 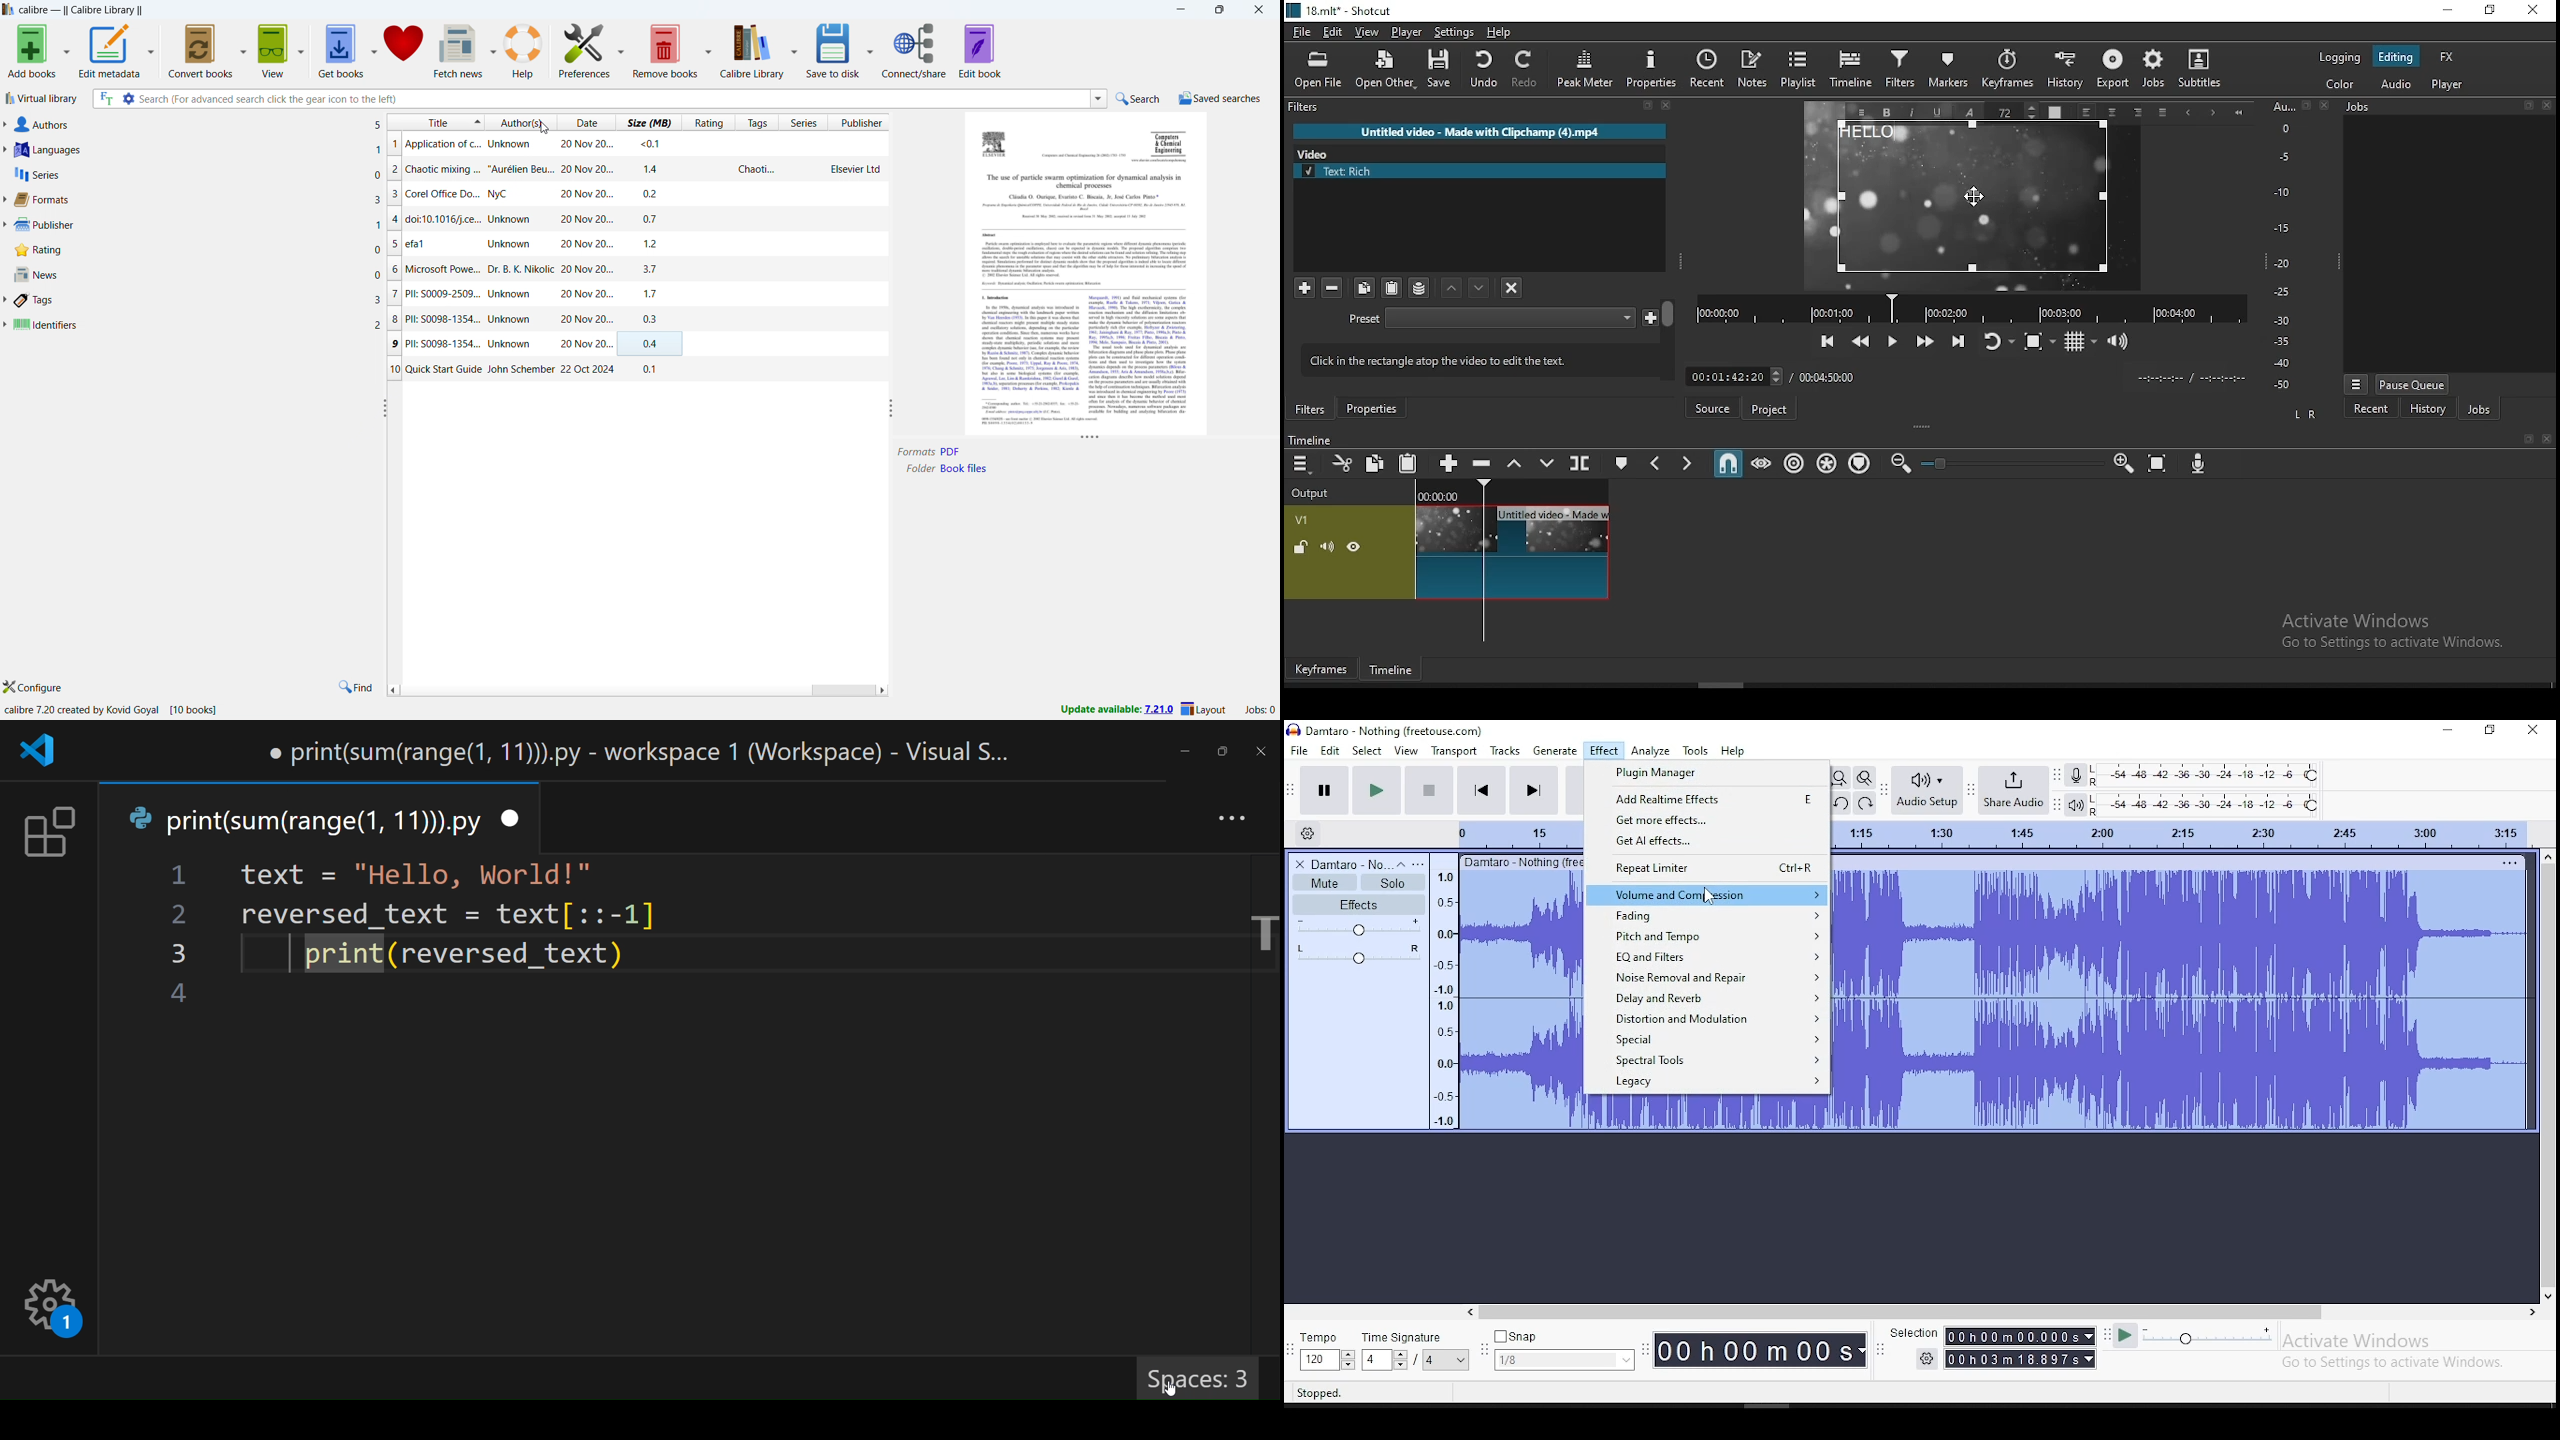 I want to click on Quick Start Guide John Schember 22 Oct 2024, so click(x=511, y=369).